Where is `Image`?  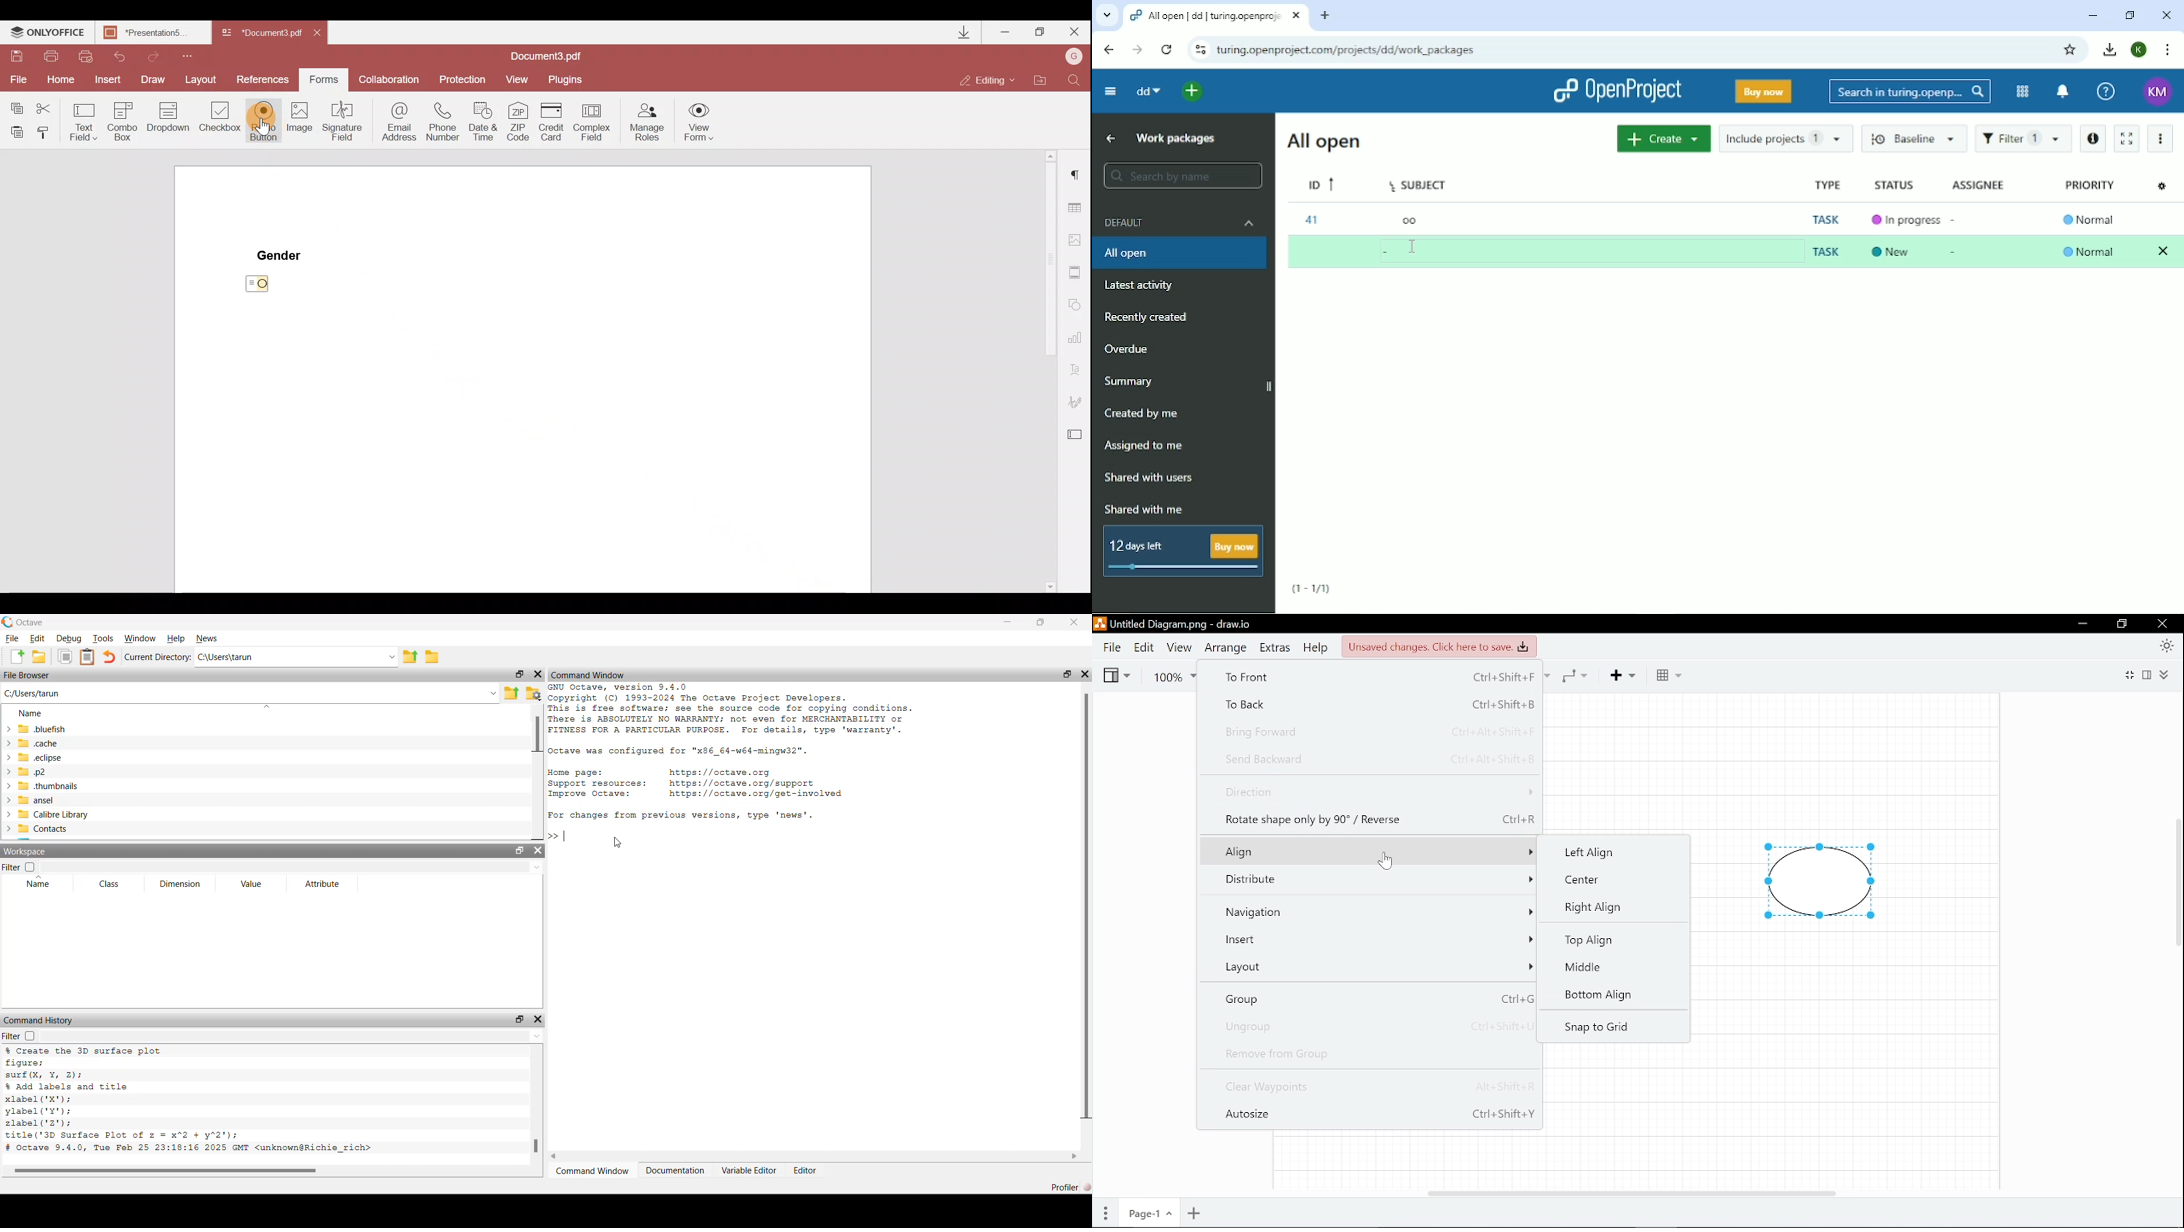
Image is located at coordinates (301, 128).